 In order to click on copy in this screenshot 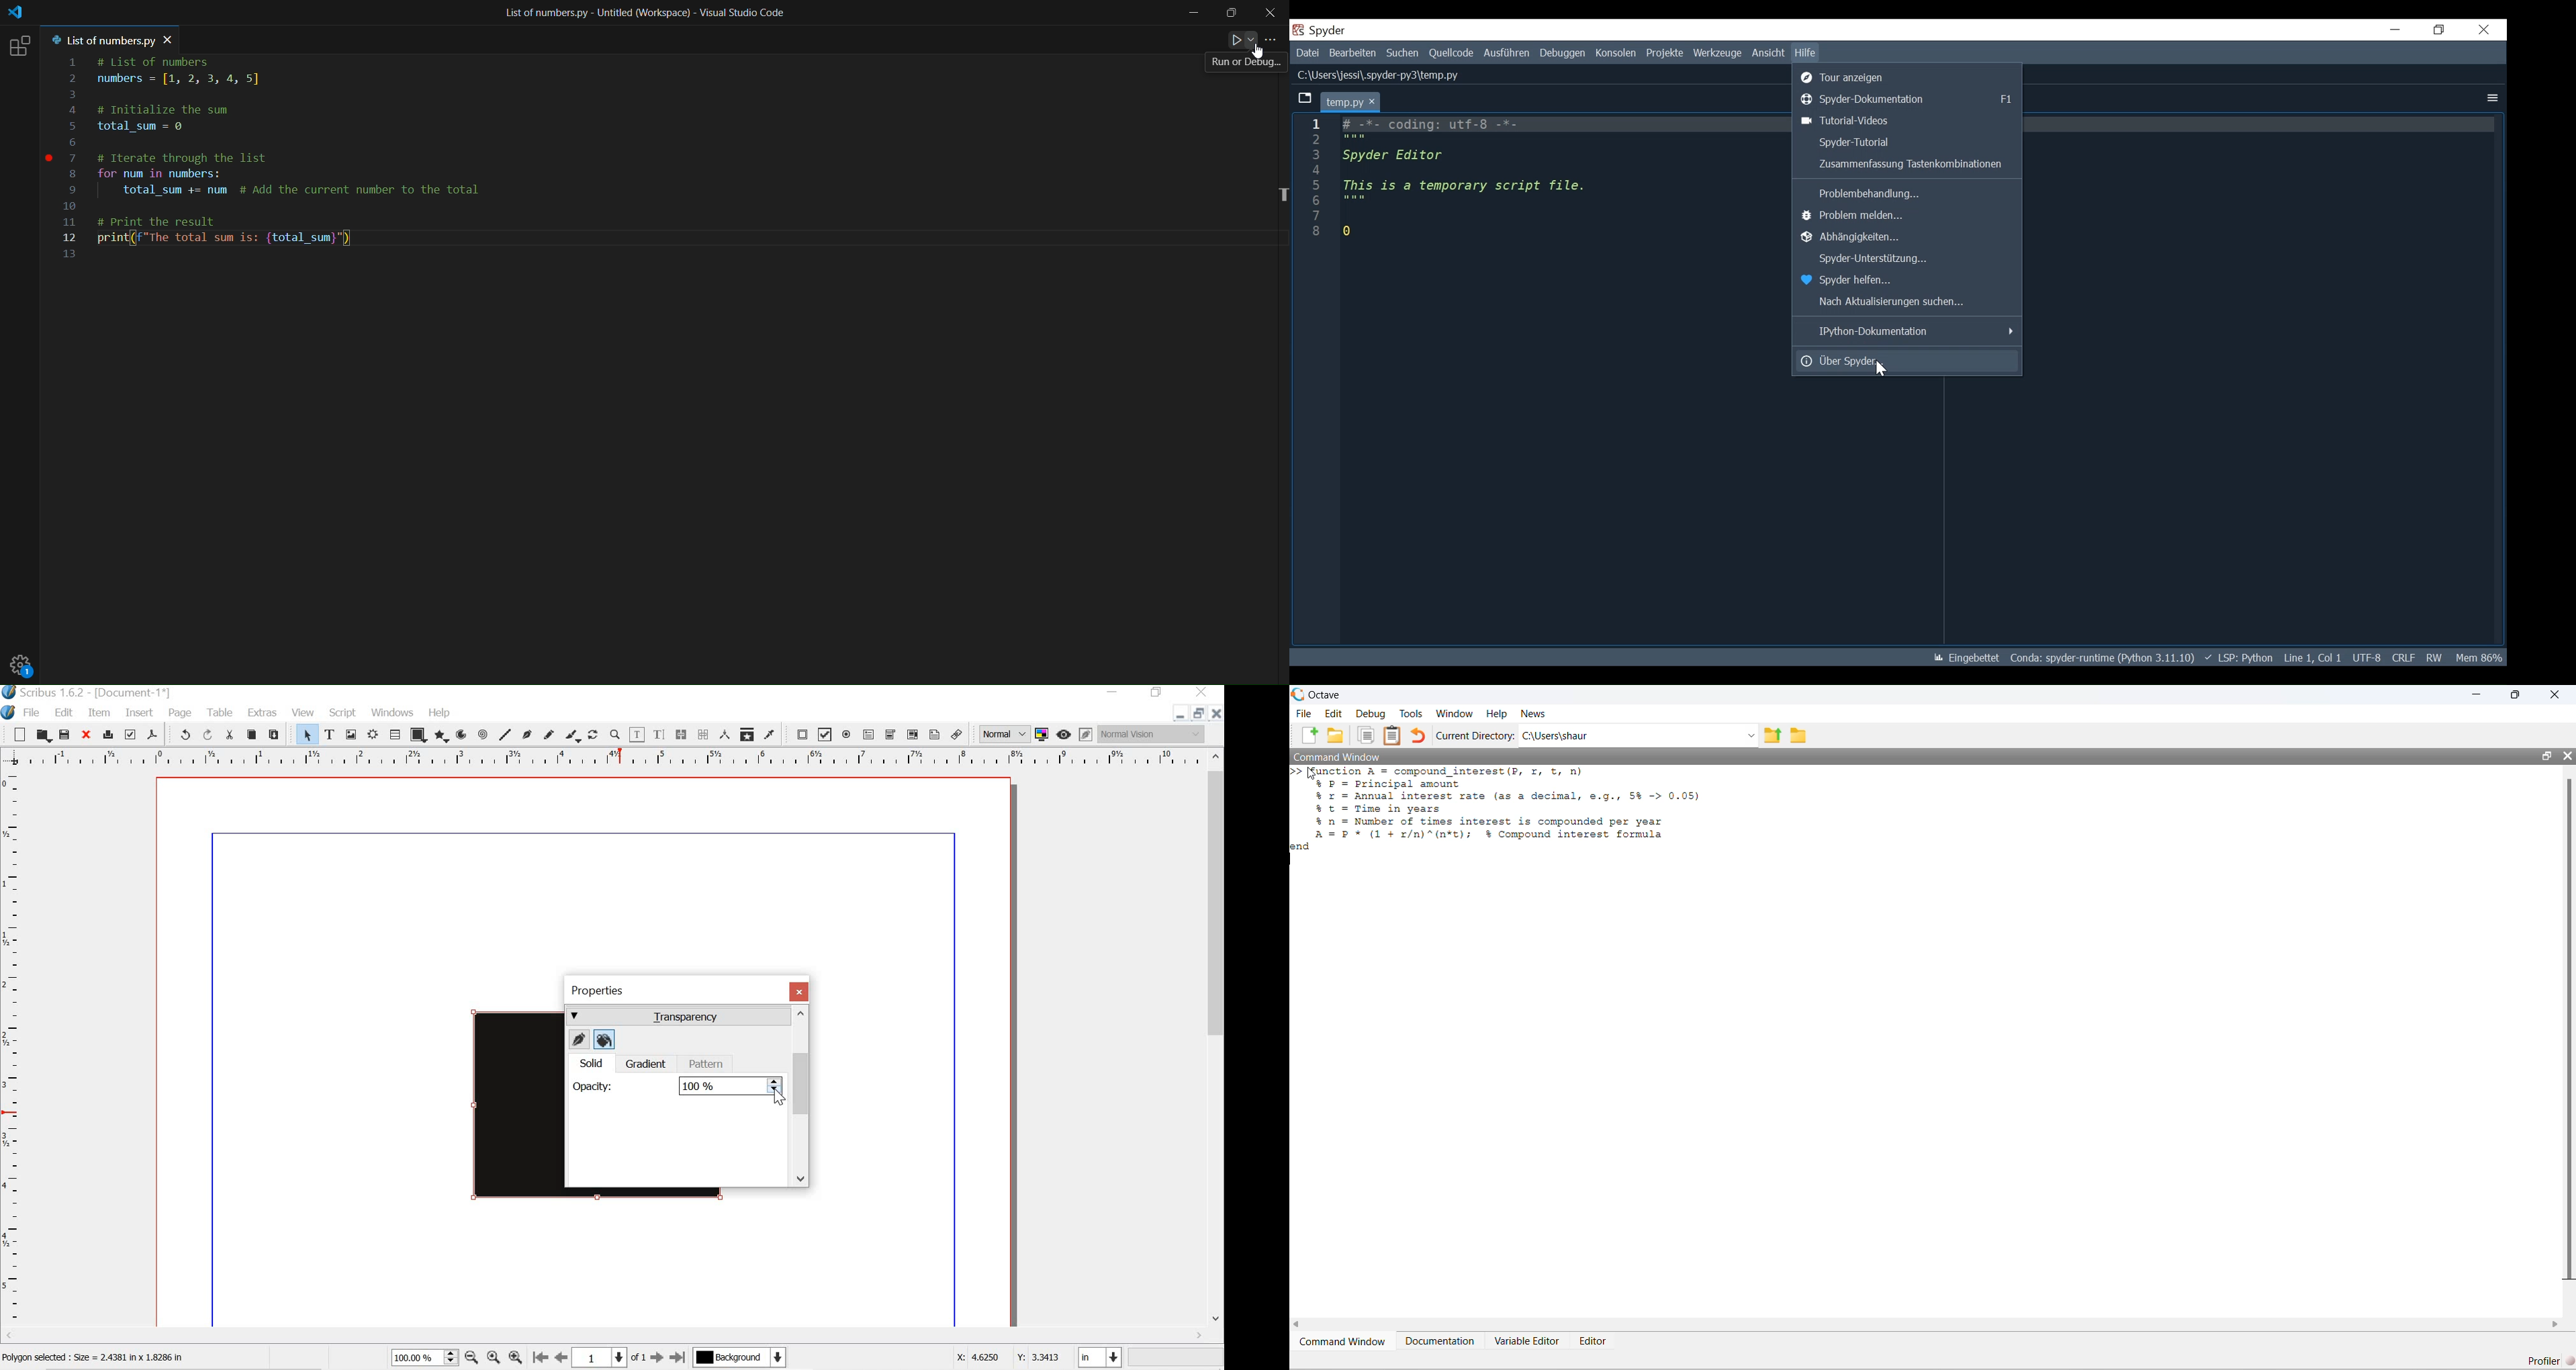, I will do `click(251, 734)`.